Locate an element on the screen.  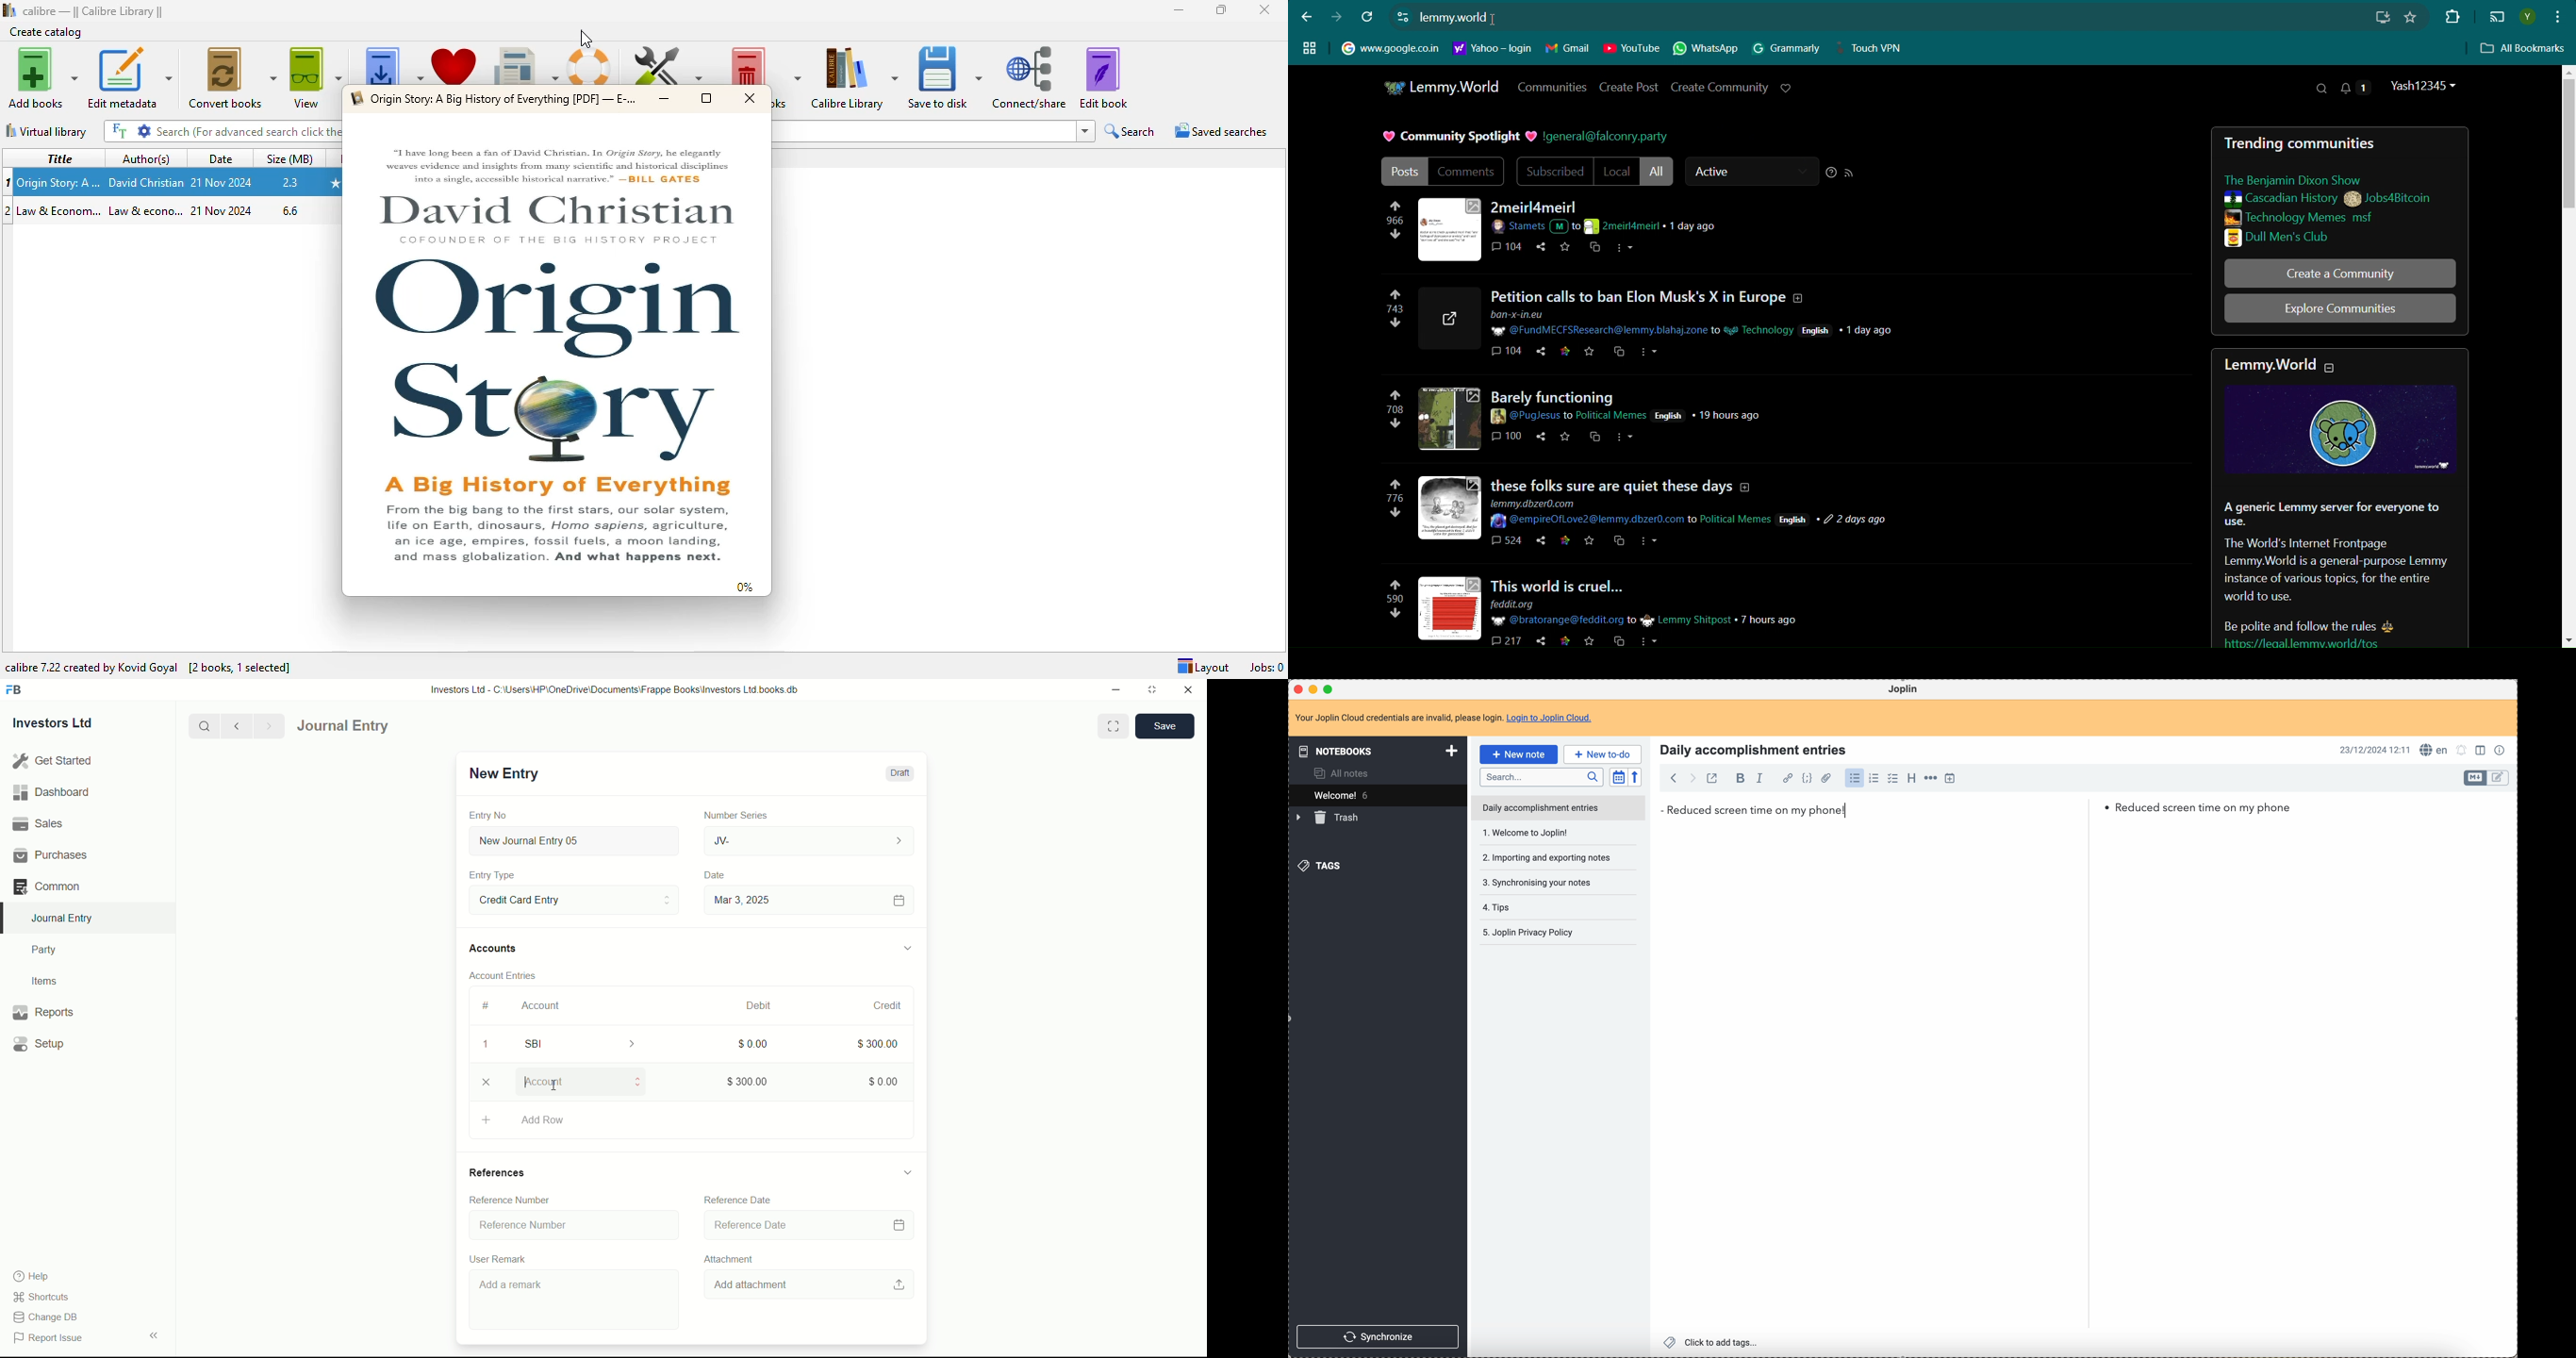
104 is located at coordinates (1505, 354).